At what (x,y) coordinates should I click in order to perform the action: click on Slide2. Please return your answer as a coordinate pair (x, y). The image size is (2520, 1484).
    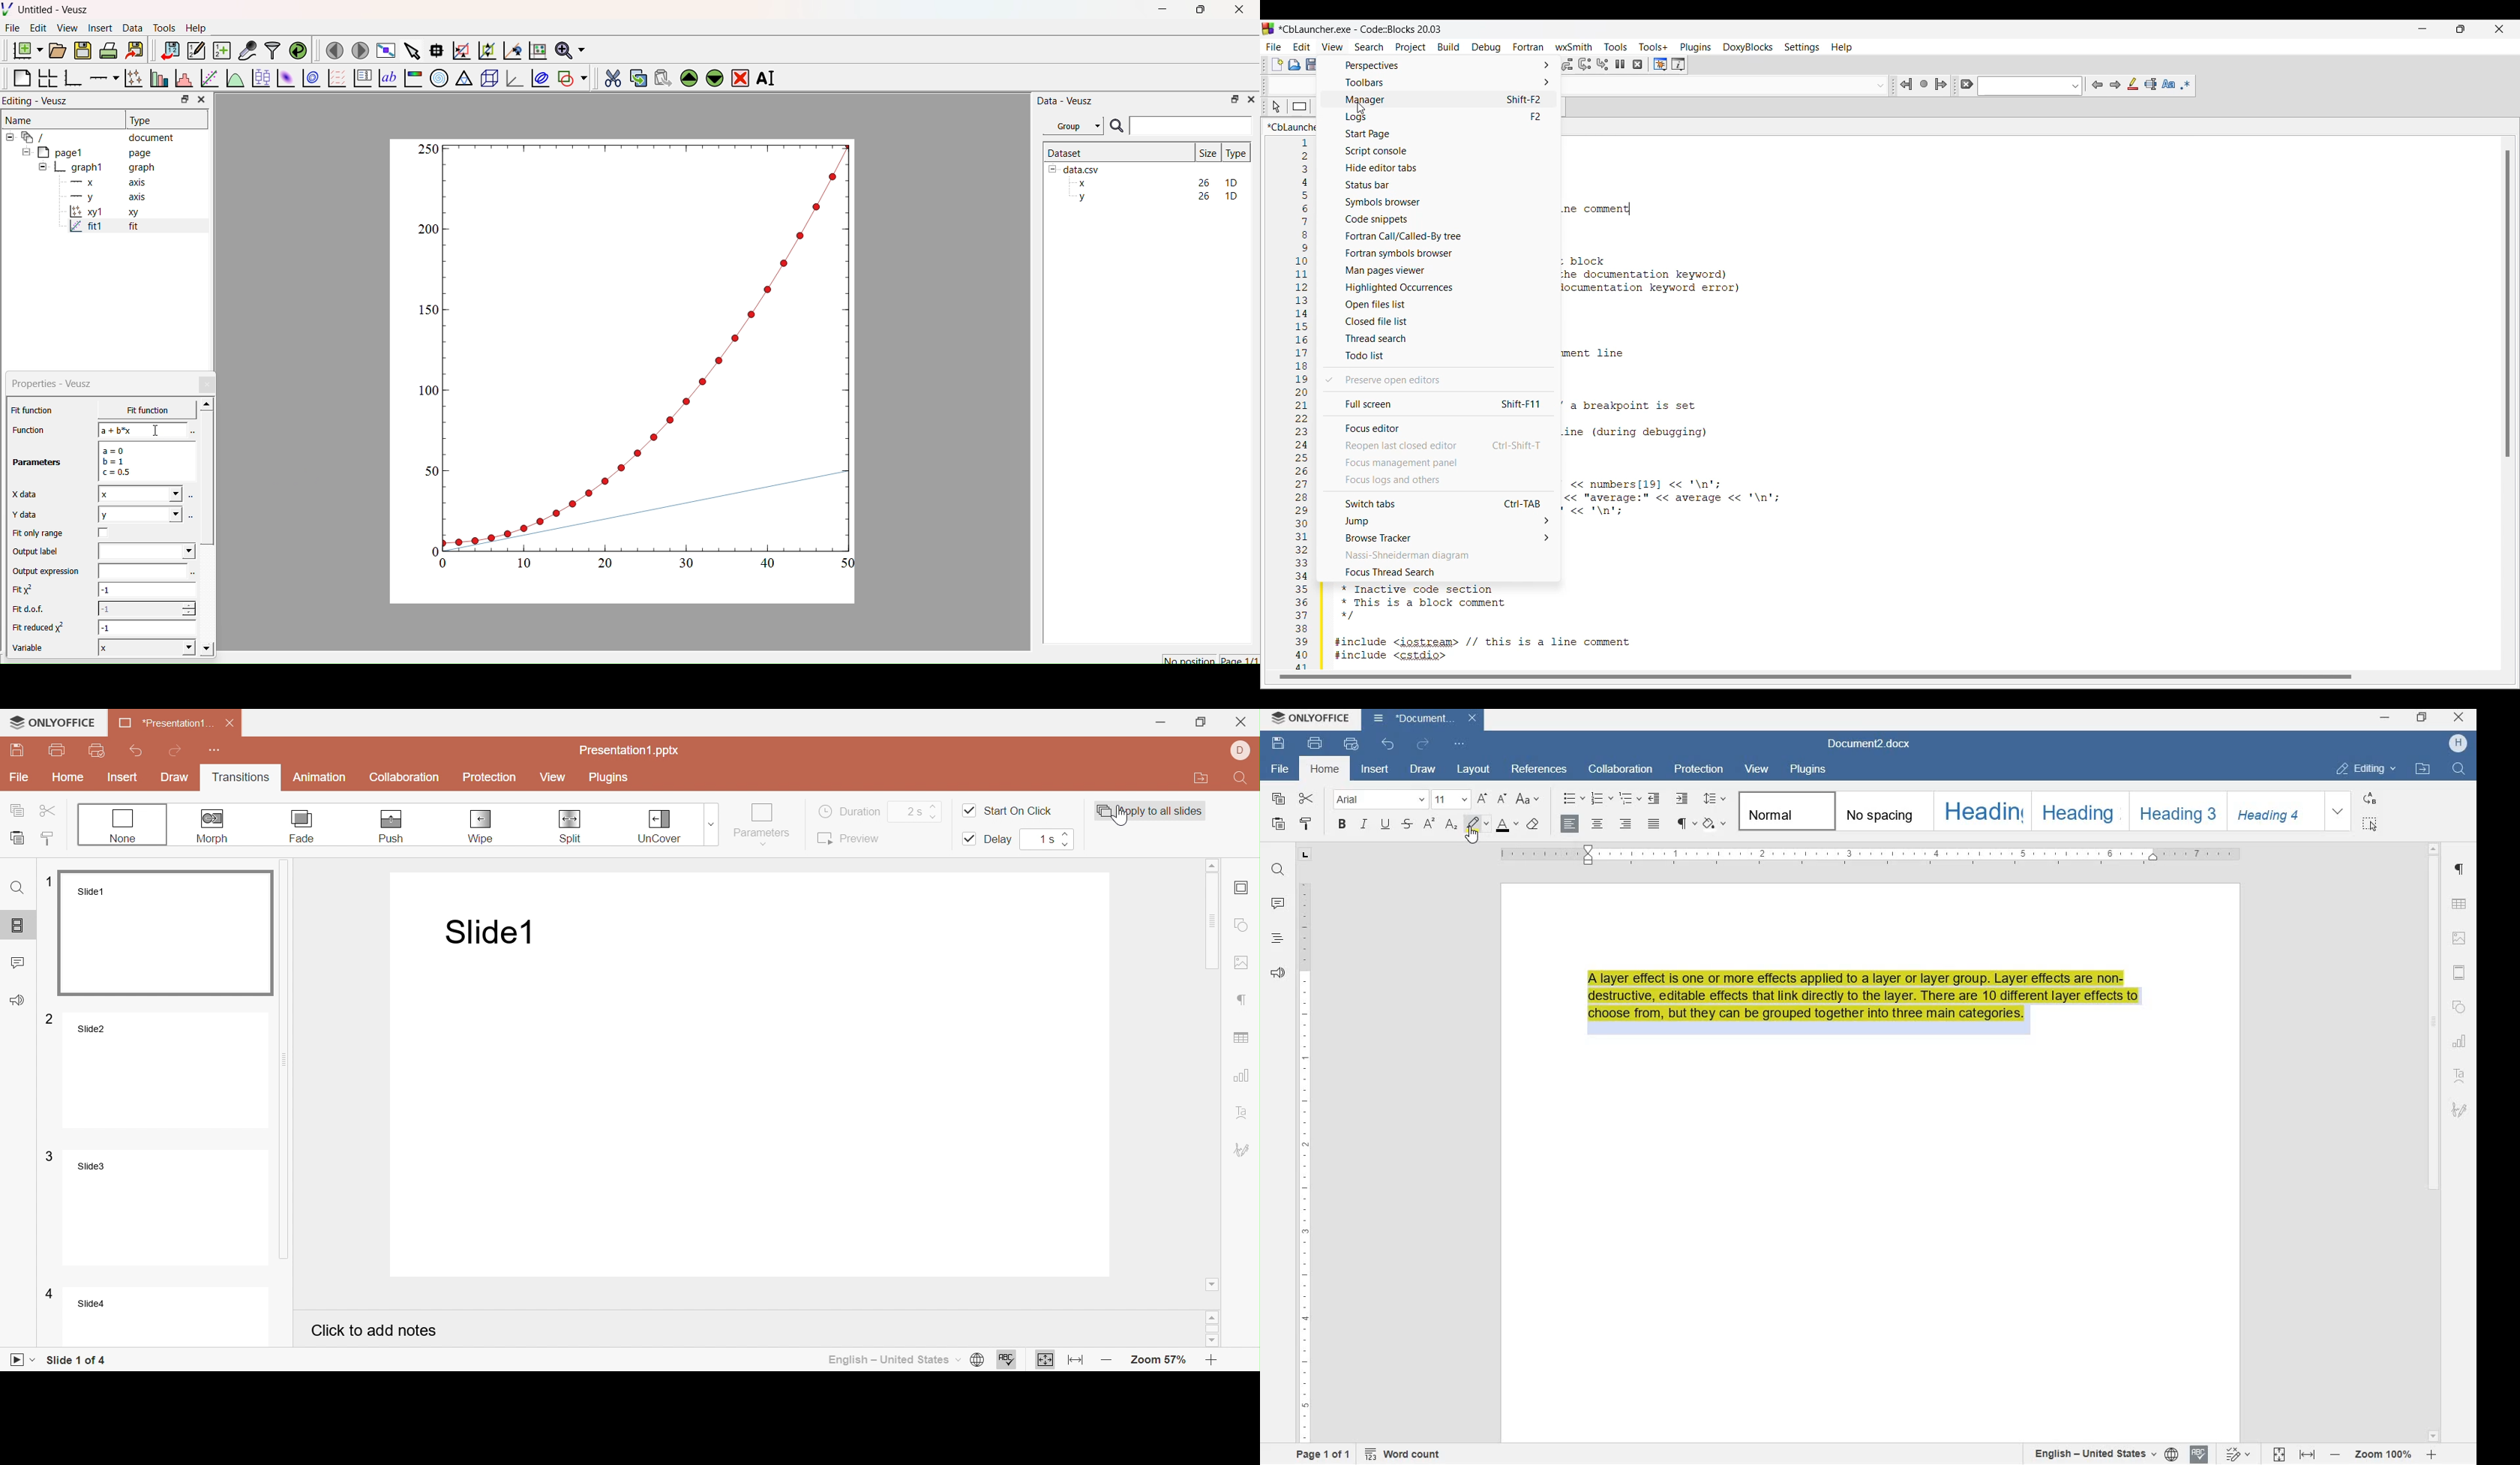
    Looking at the image, I should click on (168, 1069).